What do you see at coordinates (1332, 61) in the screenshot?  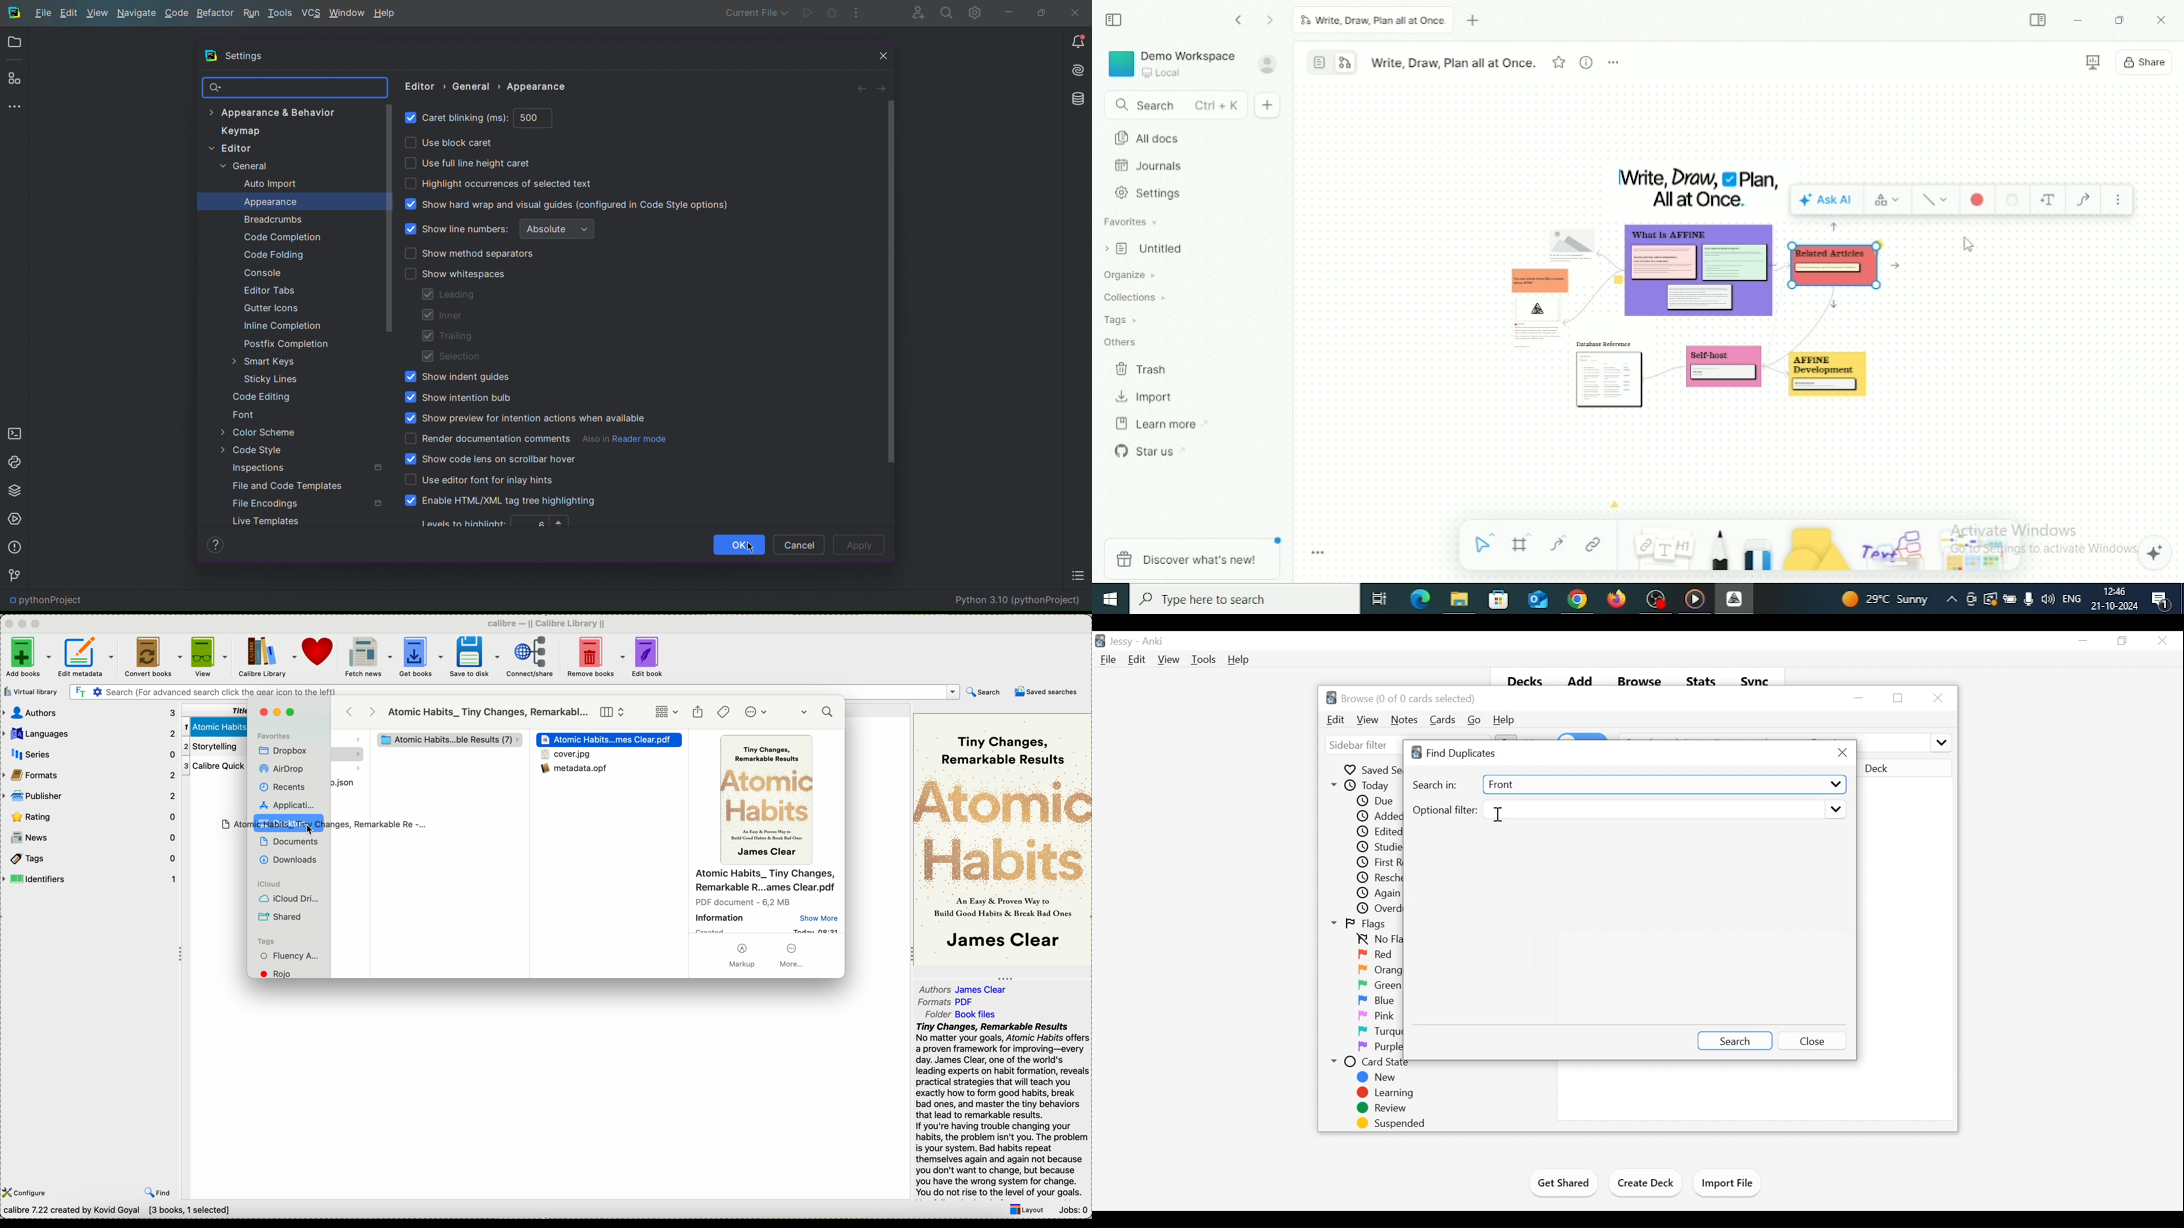 I see `Switch` at bounding box center [1332, 61].